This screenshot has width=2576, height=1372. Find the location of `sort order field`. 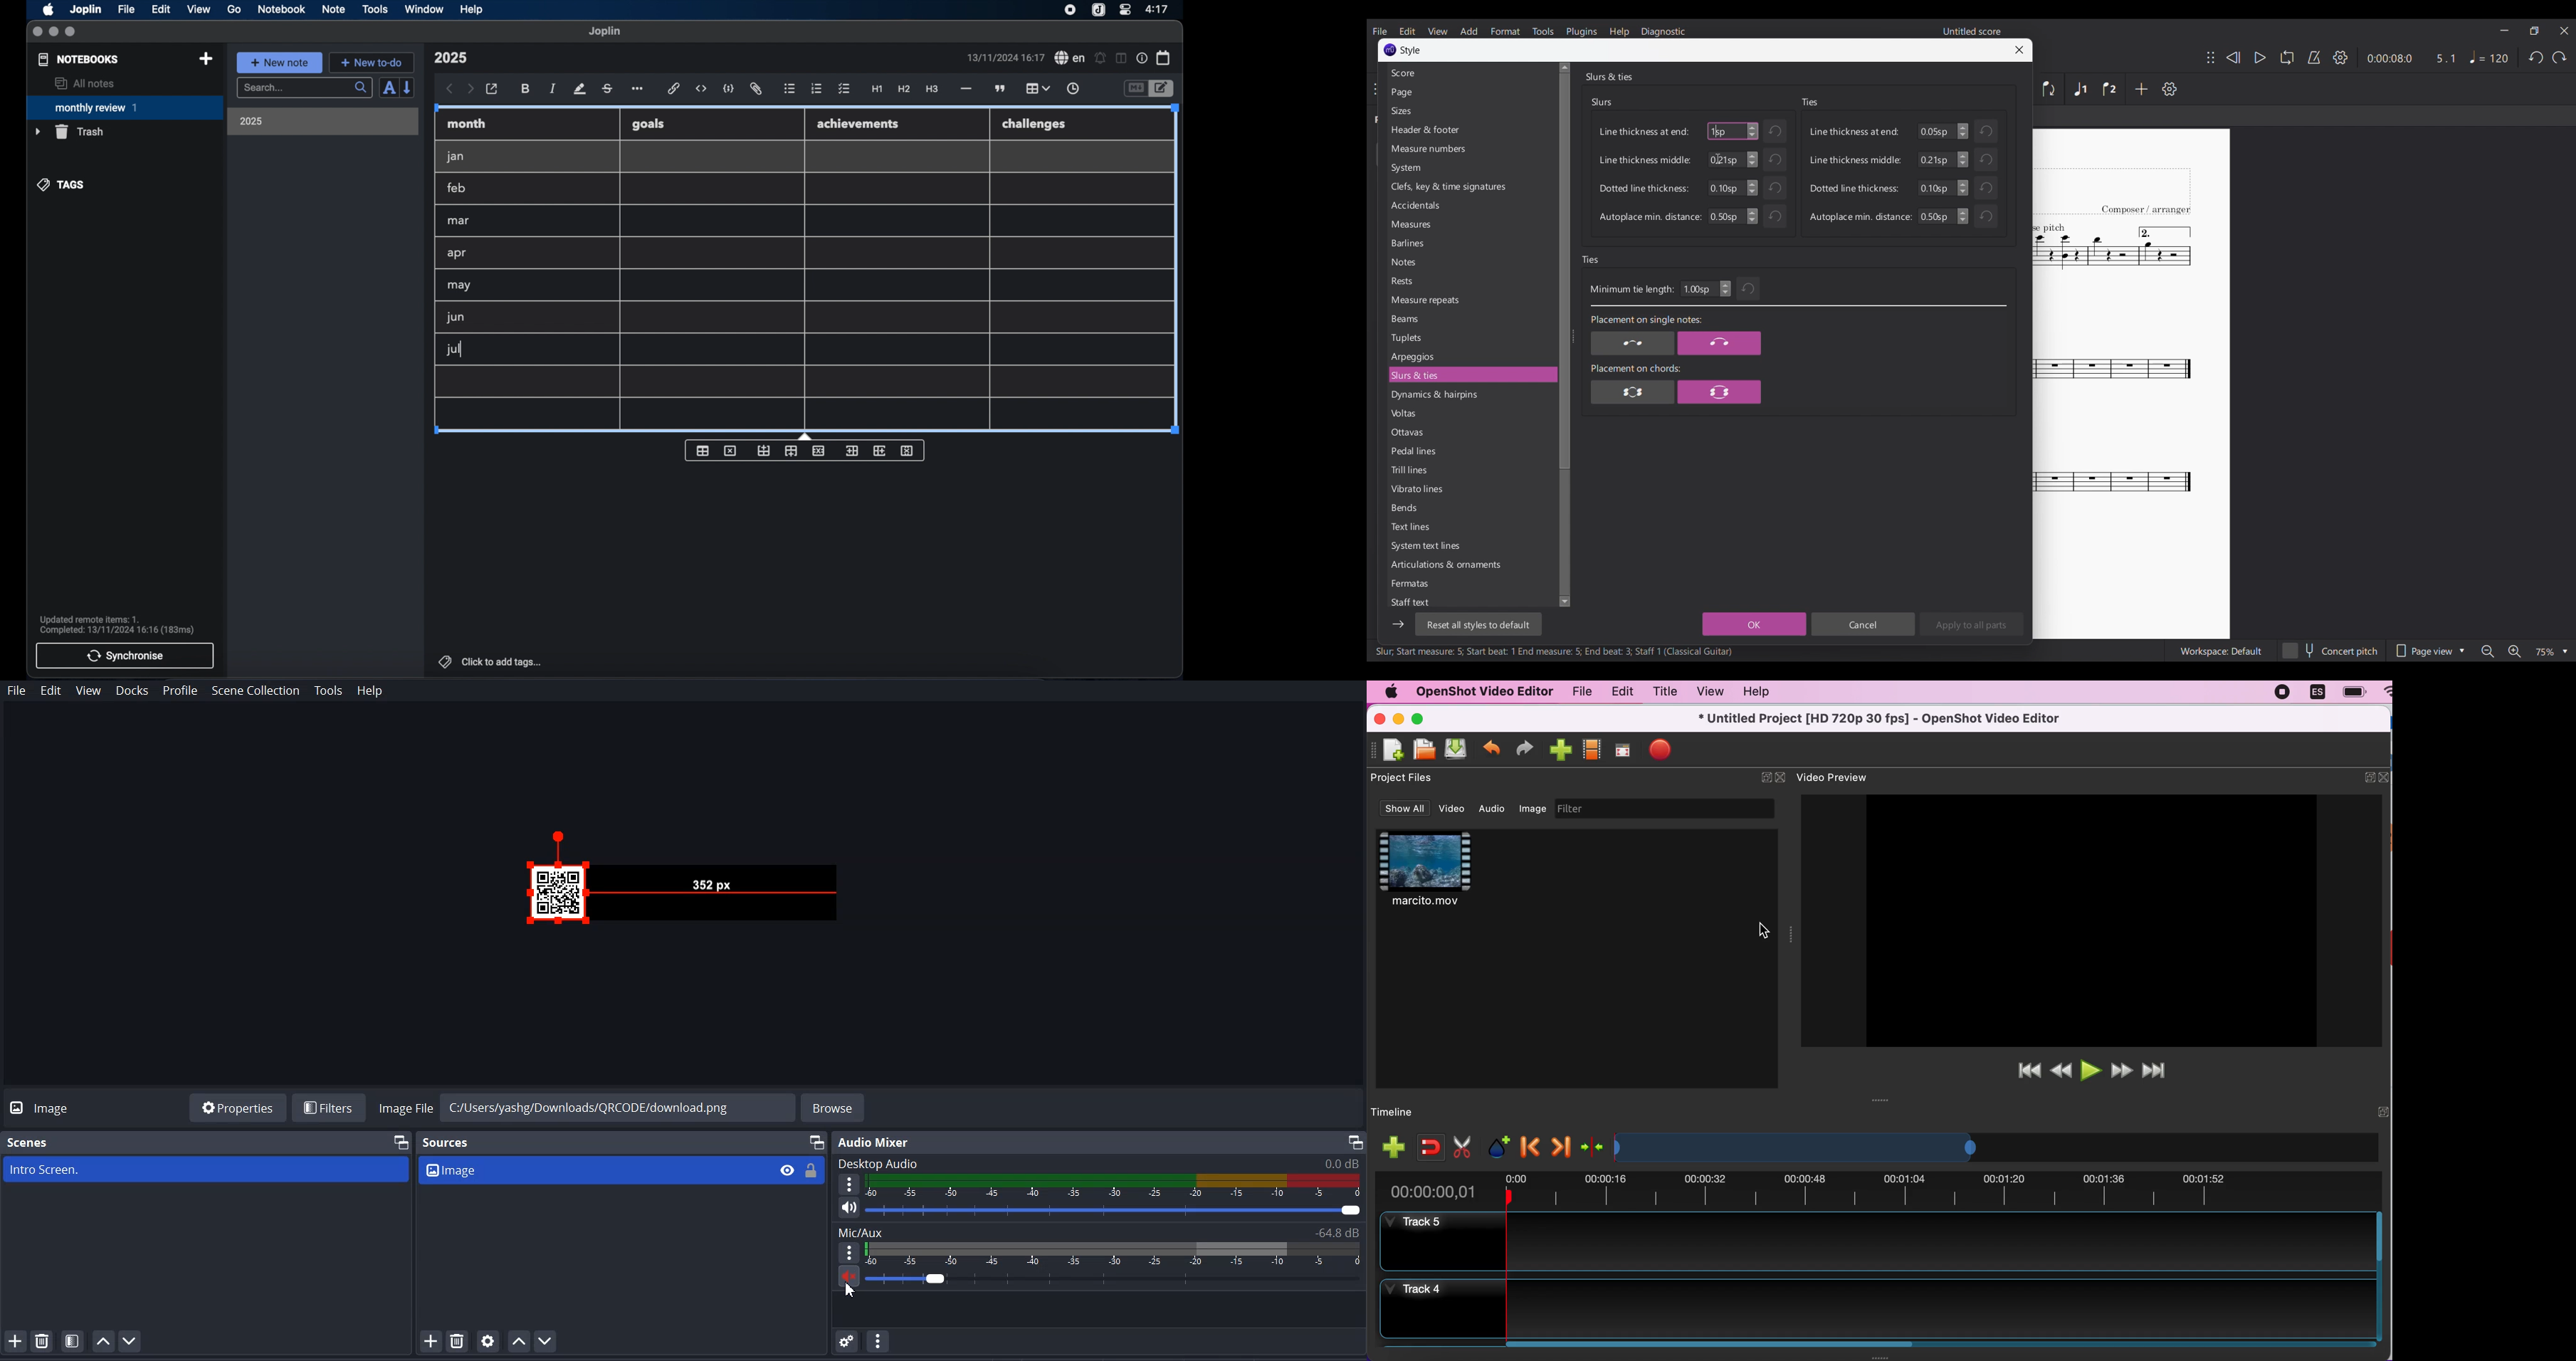

sort order field is located at coordinates (389, 88).